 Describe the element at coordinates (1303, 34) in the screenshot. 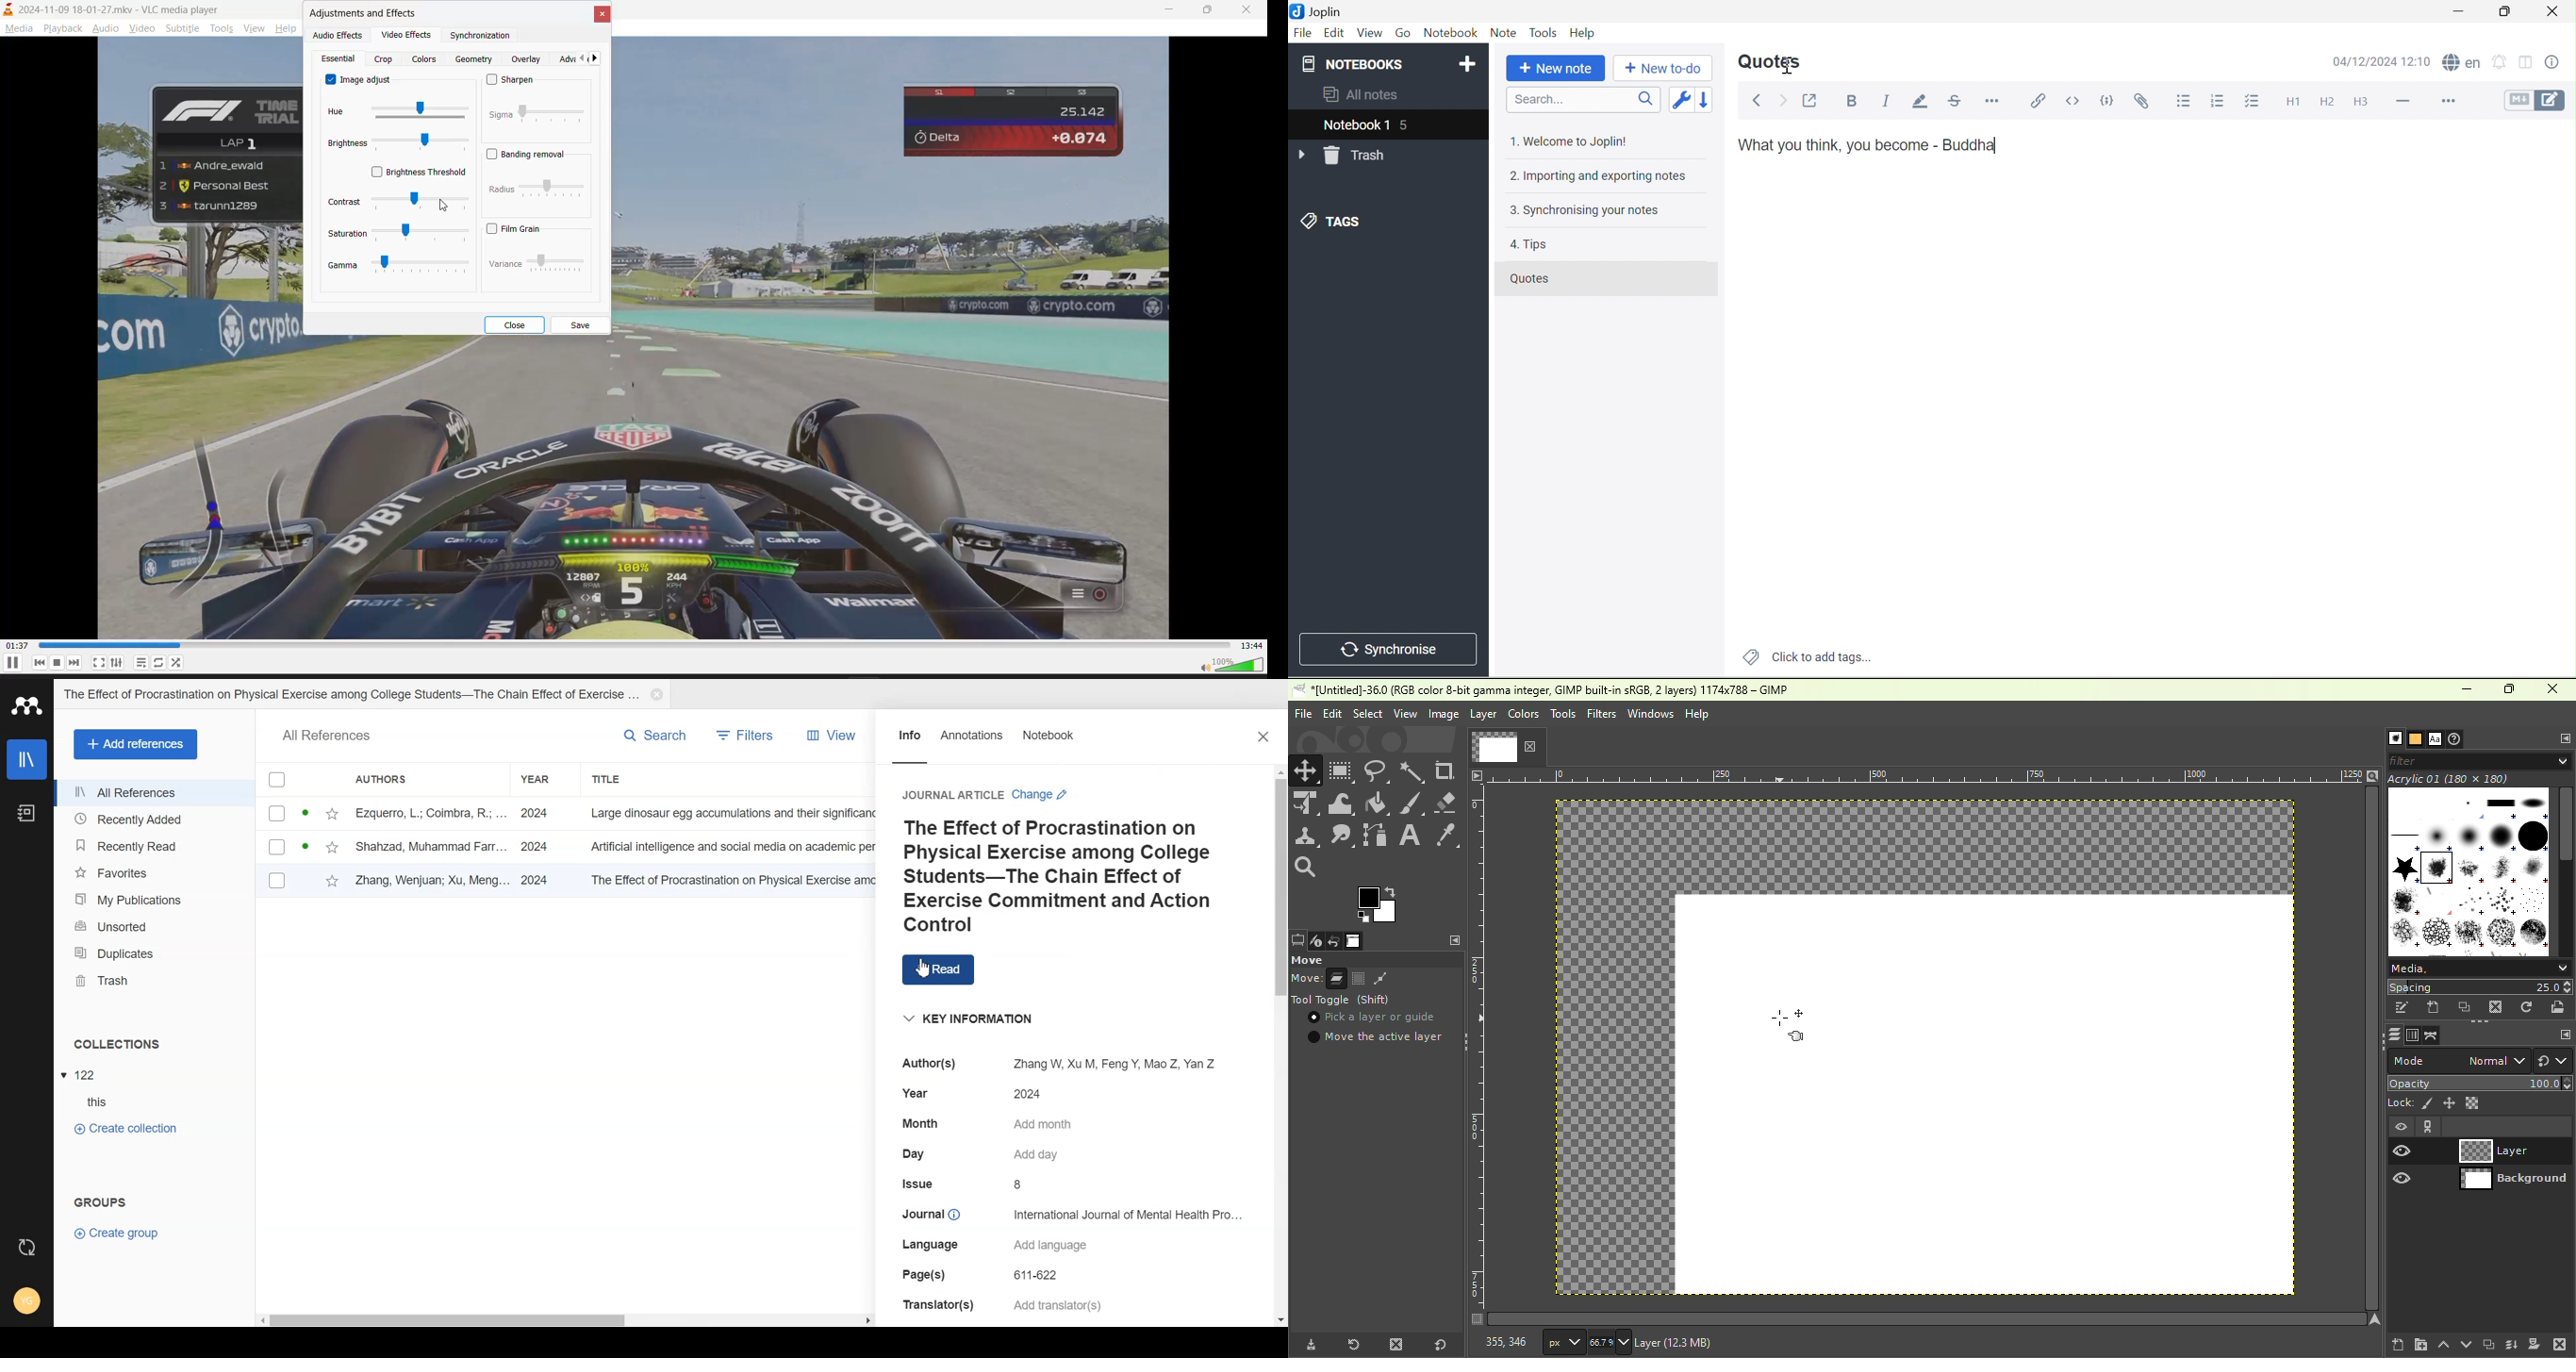

I see `File` at that location.